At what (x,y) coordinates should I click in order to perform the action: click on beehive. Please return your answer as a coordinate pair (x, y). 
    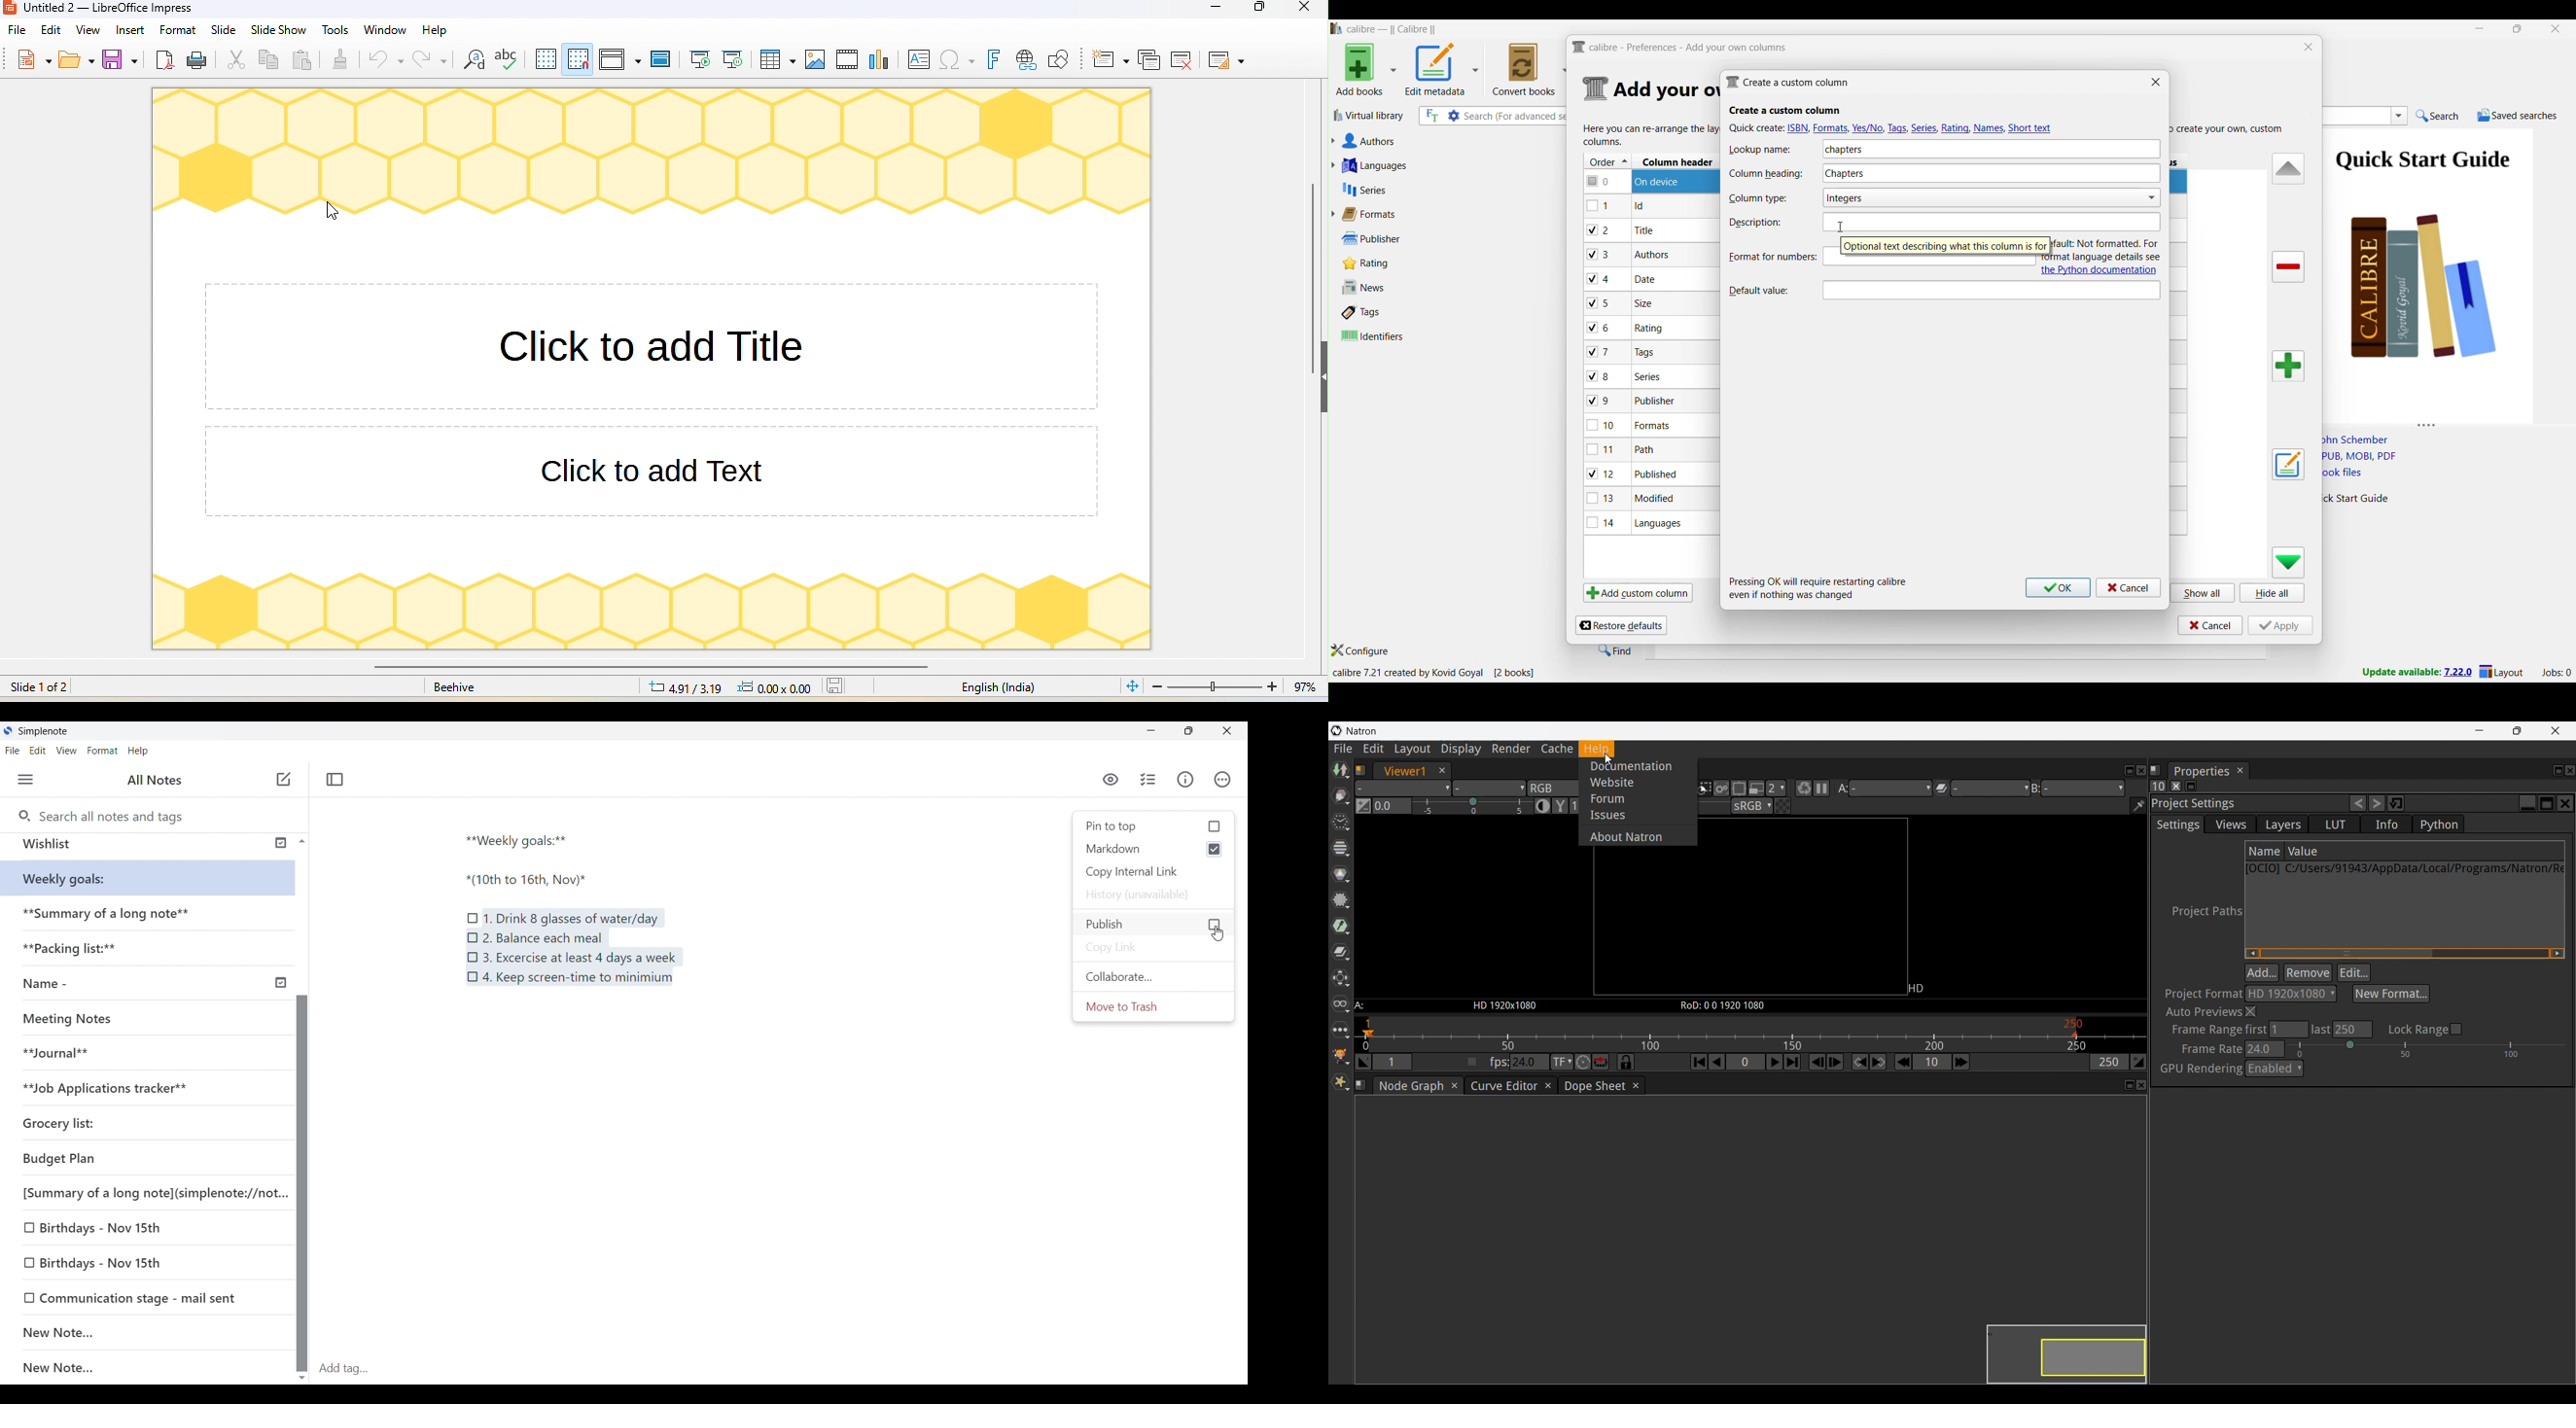
    Looking at the image, I should click on (454, 688).